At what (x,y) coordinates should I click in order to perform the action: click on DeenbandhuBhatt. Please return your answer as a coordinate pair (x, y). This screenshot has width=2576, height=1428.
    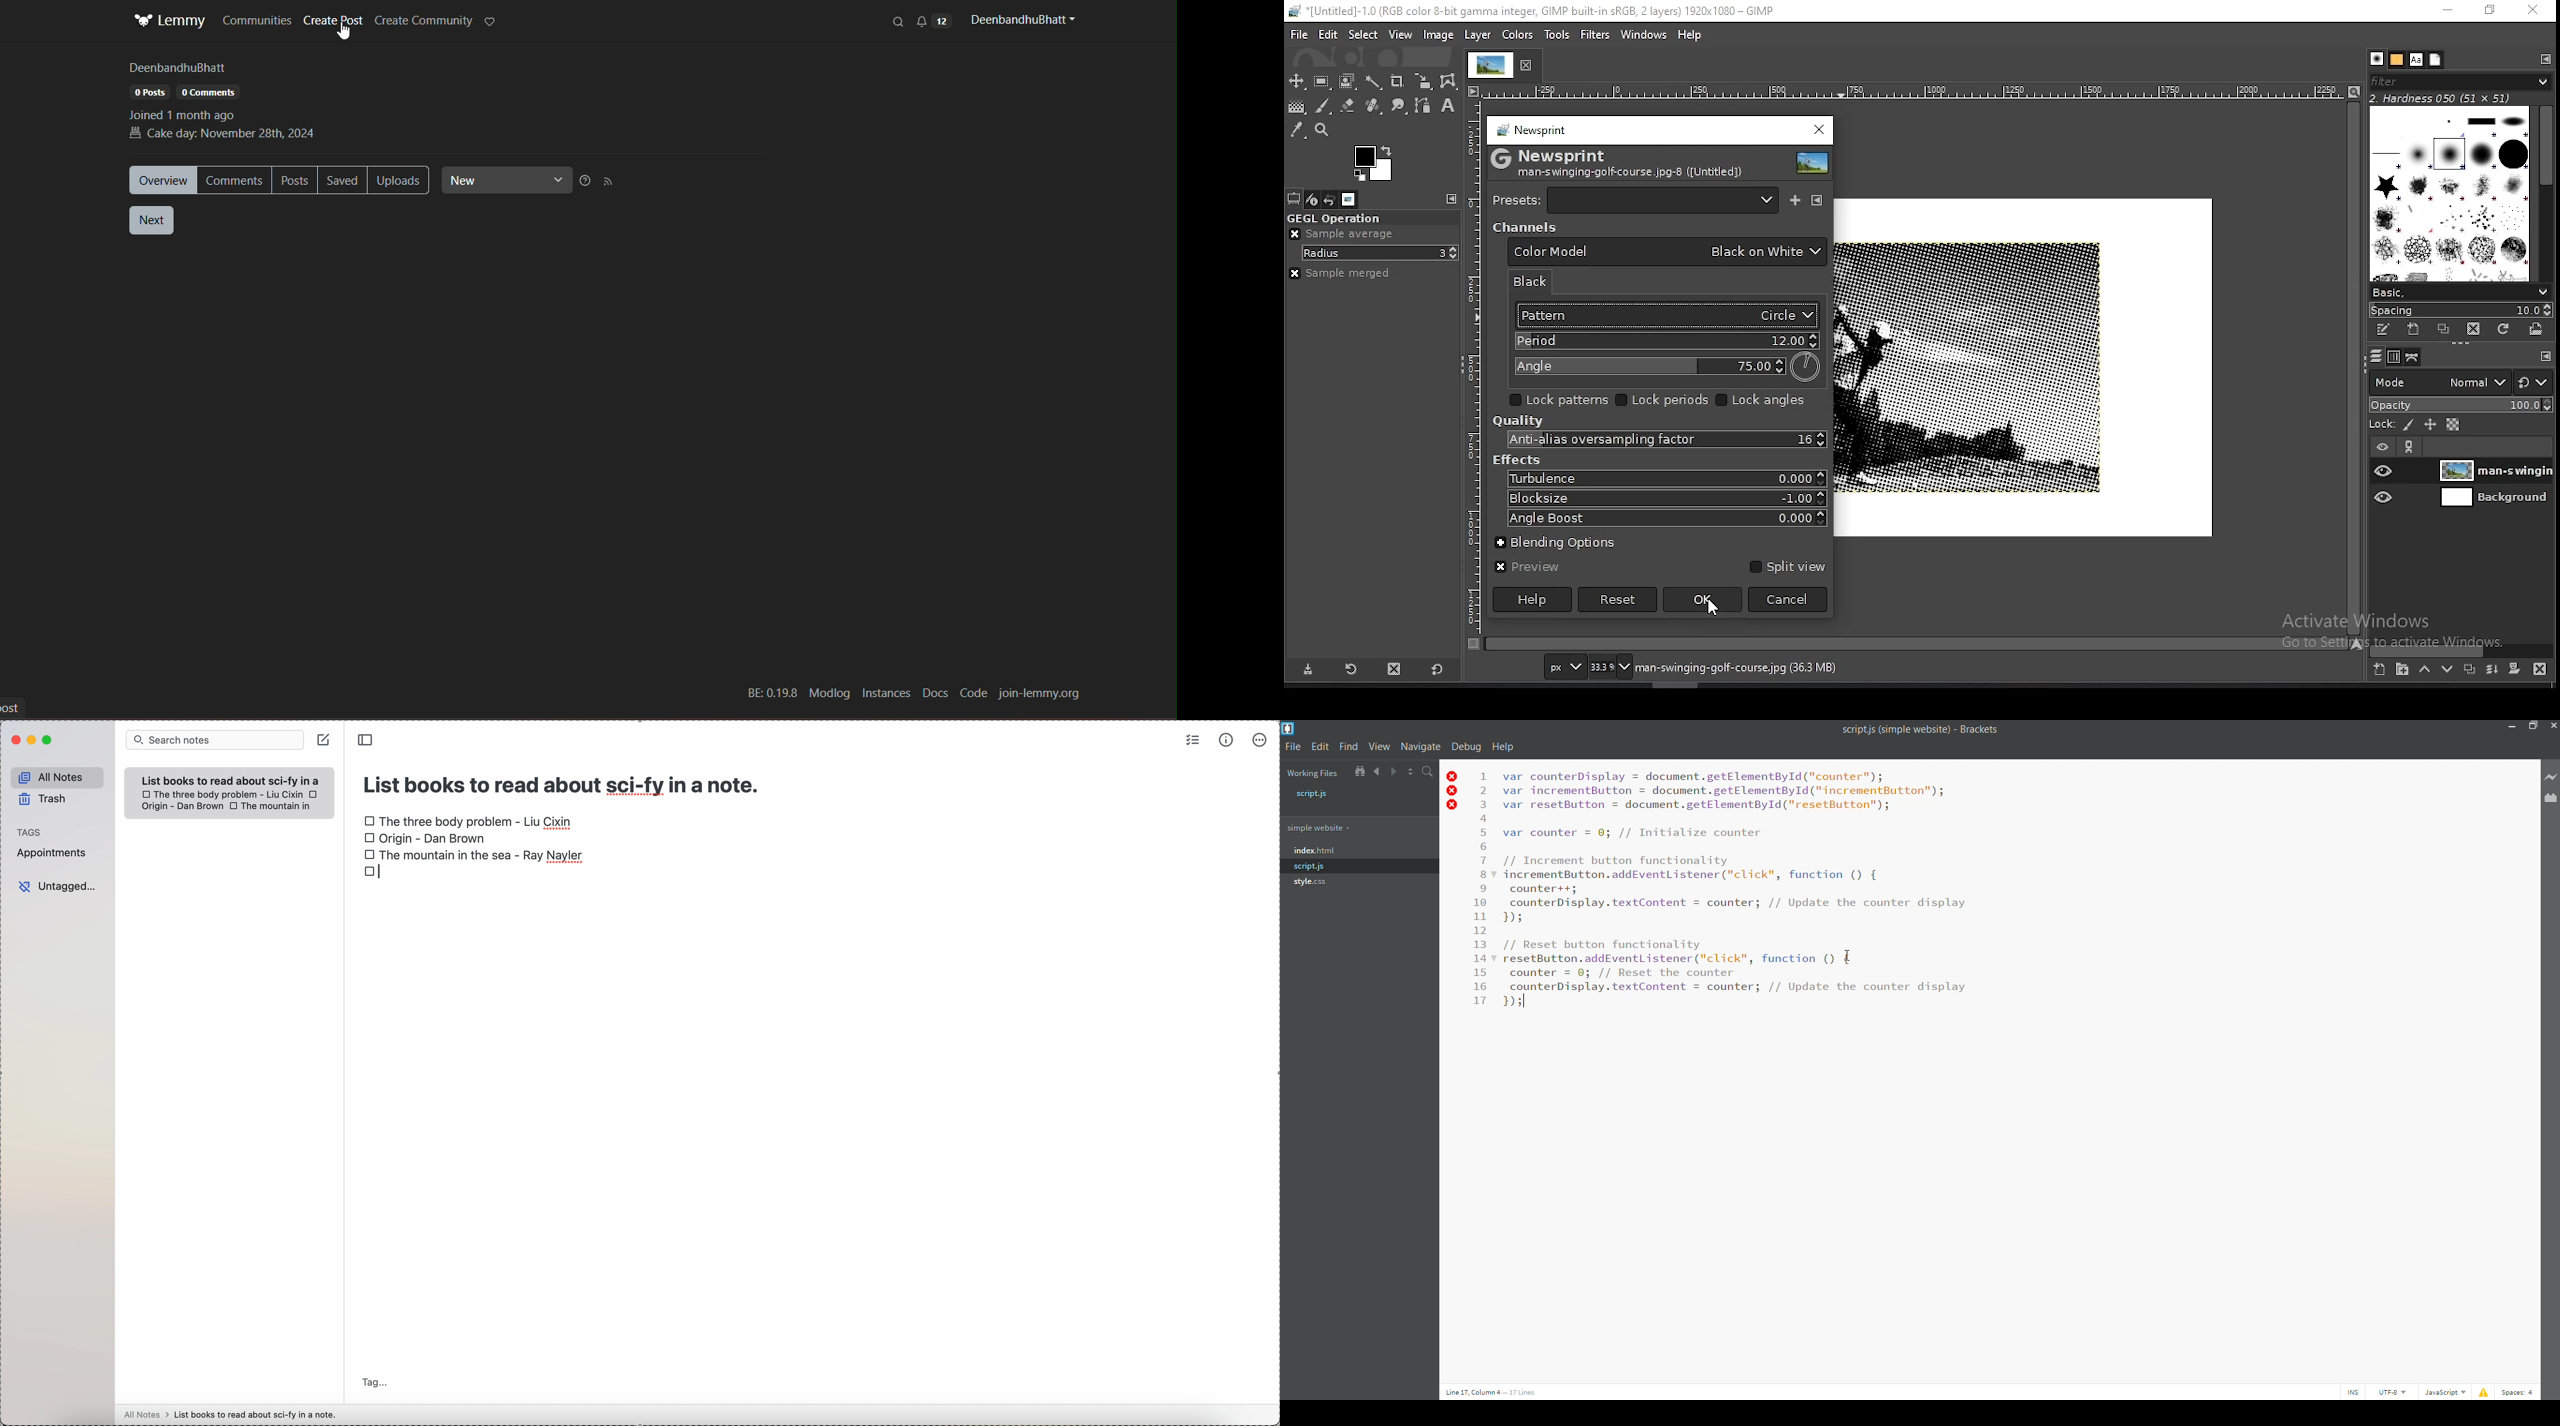
    Looking at the image, I should click on (178, 68).